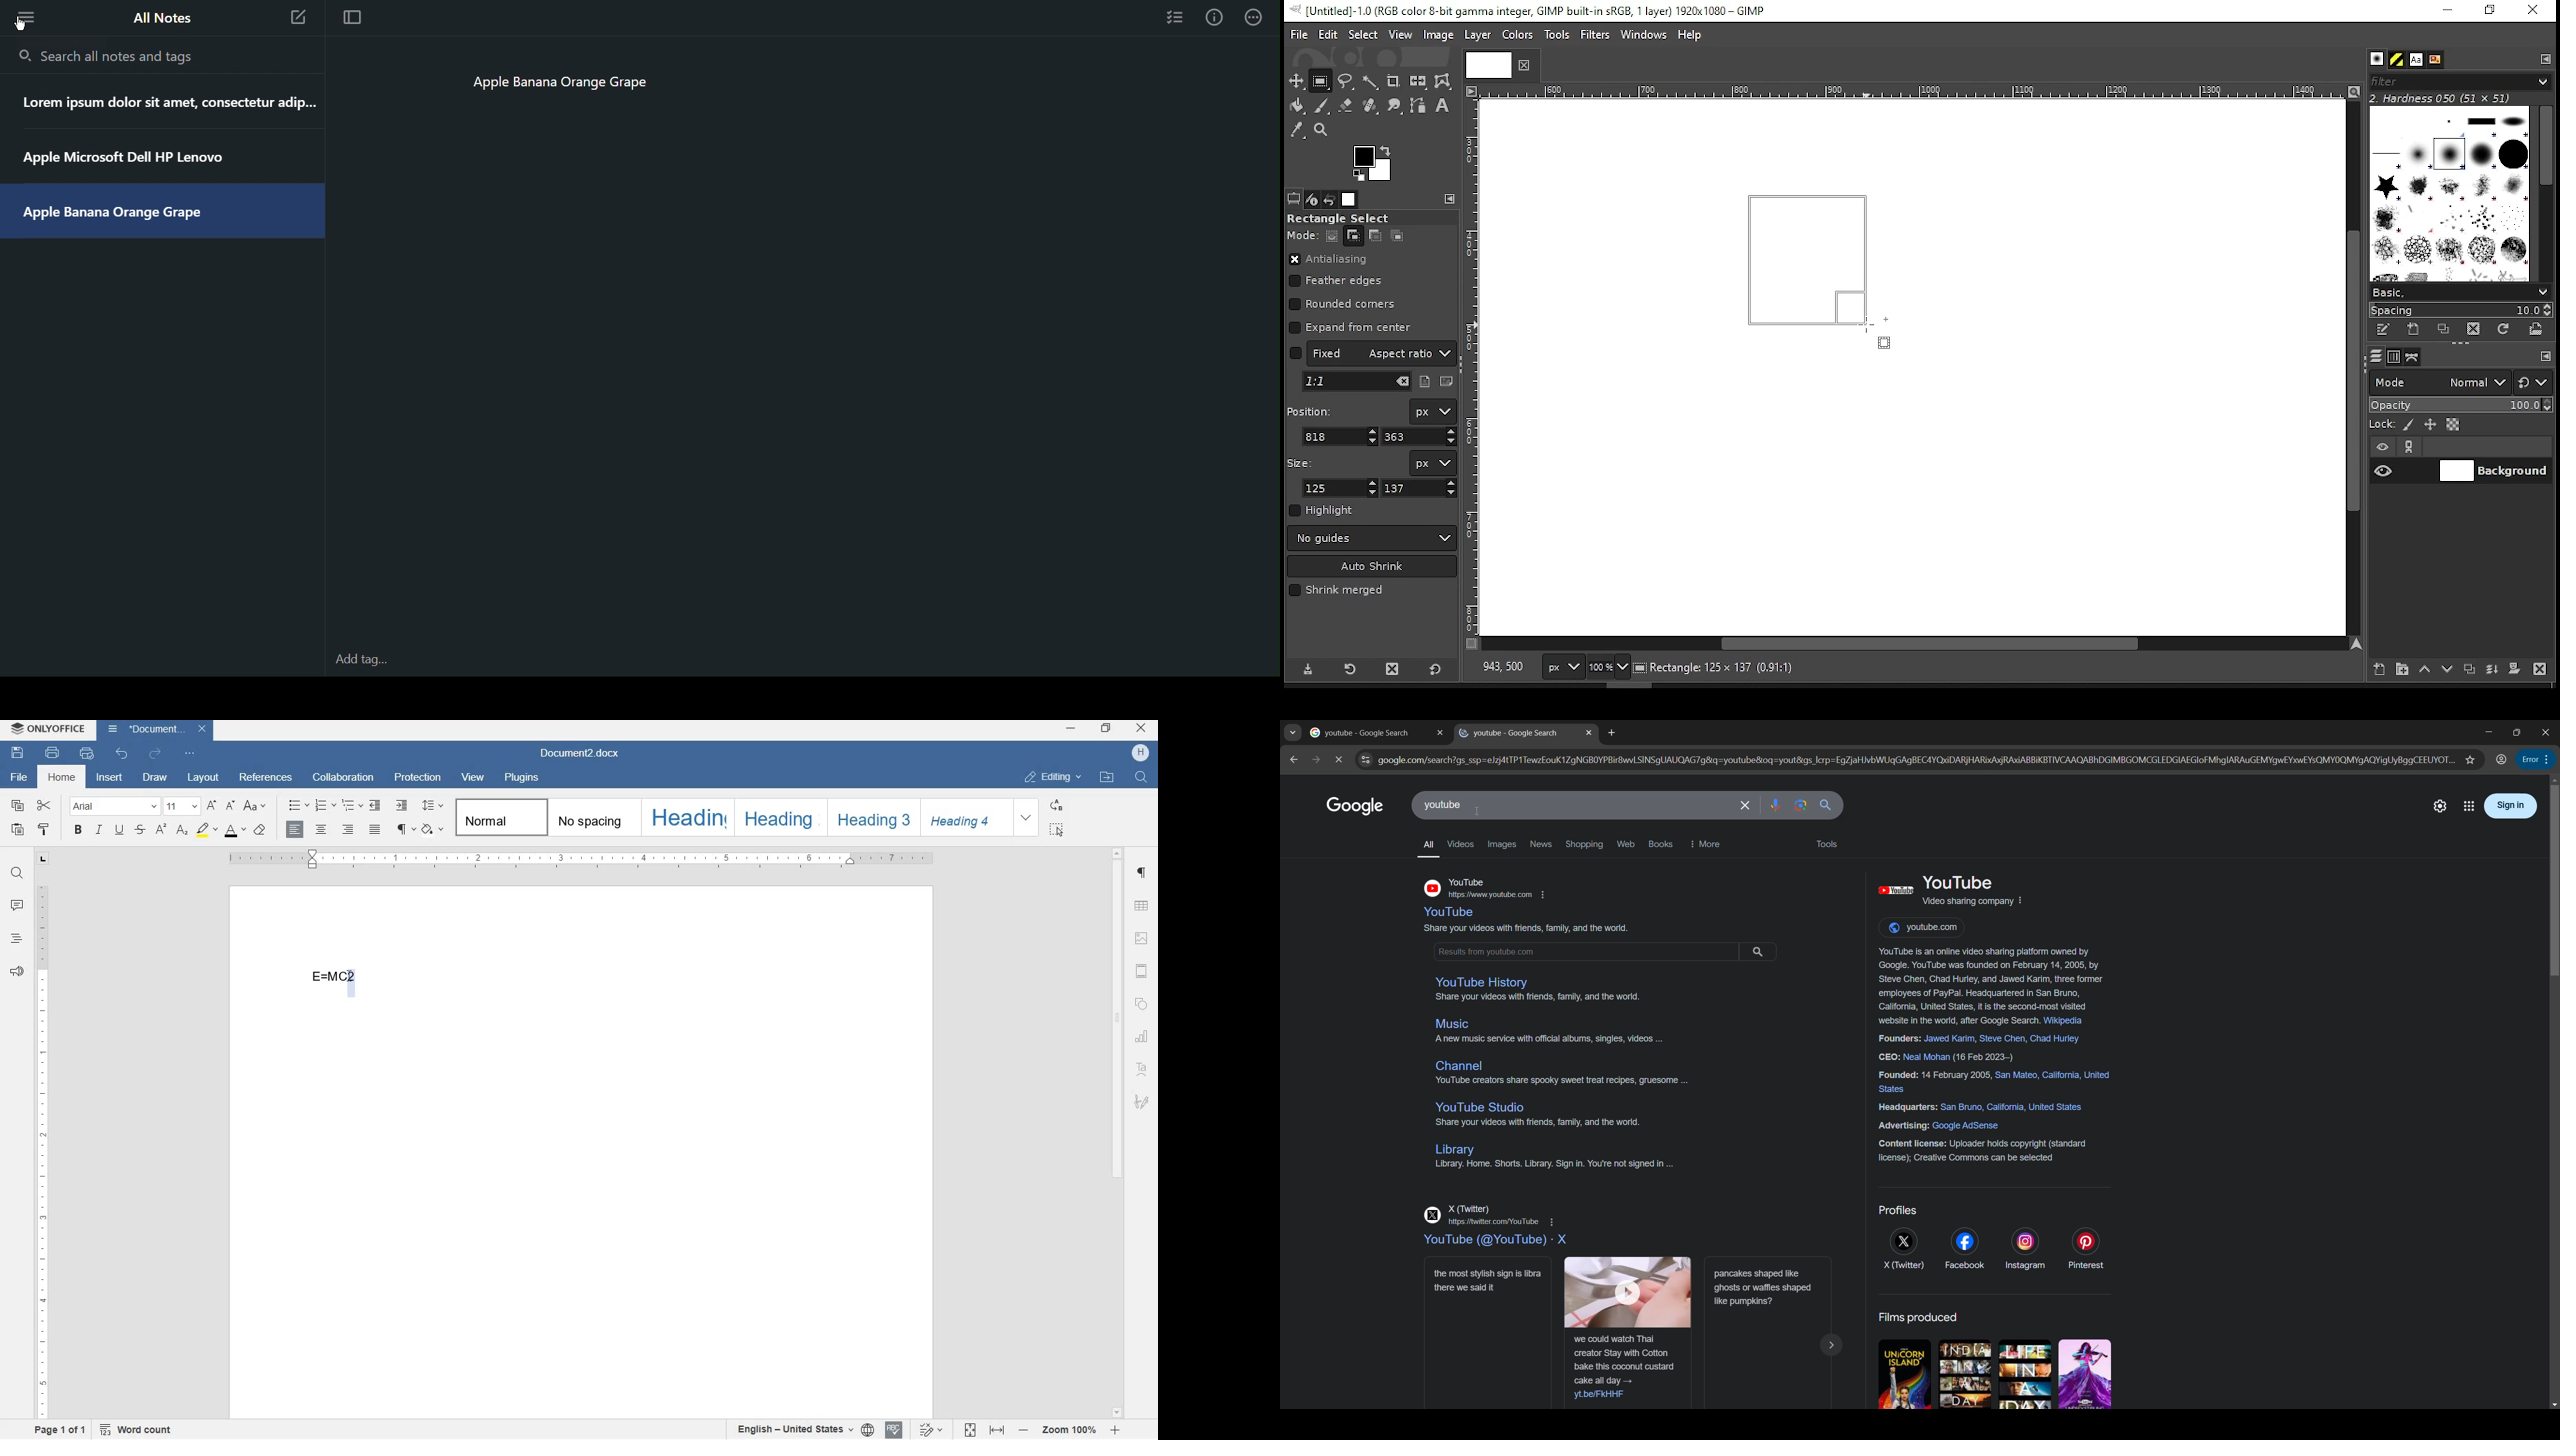 Image resolution: width=2576 pixels, height=1456 pixels. Describe the element at coordinates (1058, 806) in the screenshot. I see `replace` at that location.